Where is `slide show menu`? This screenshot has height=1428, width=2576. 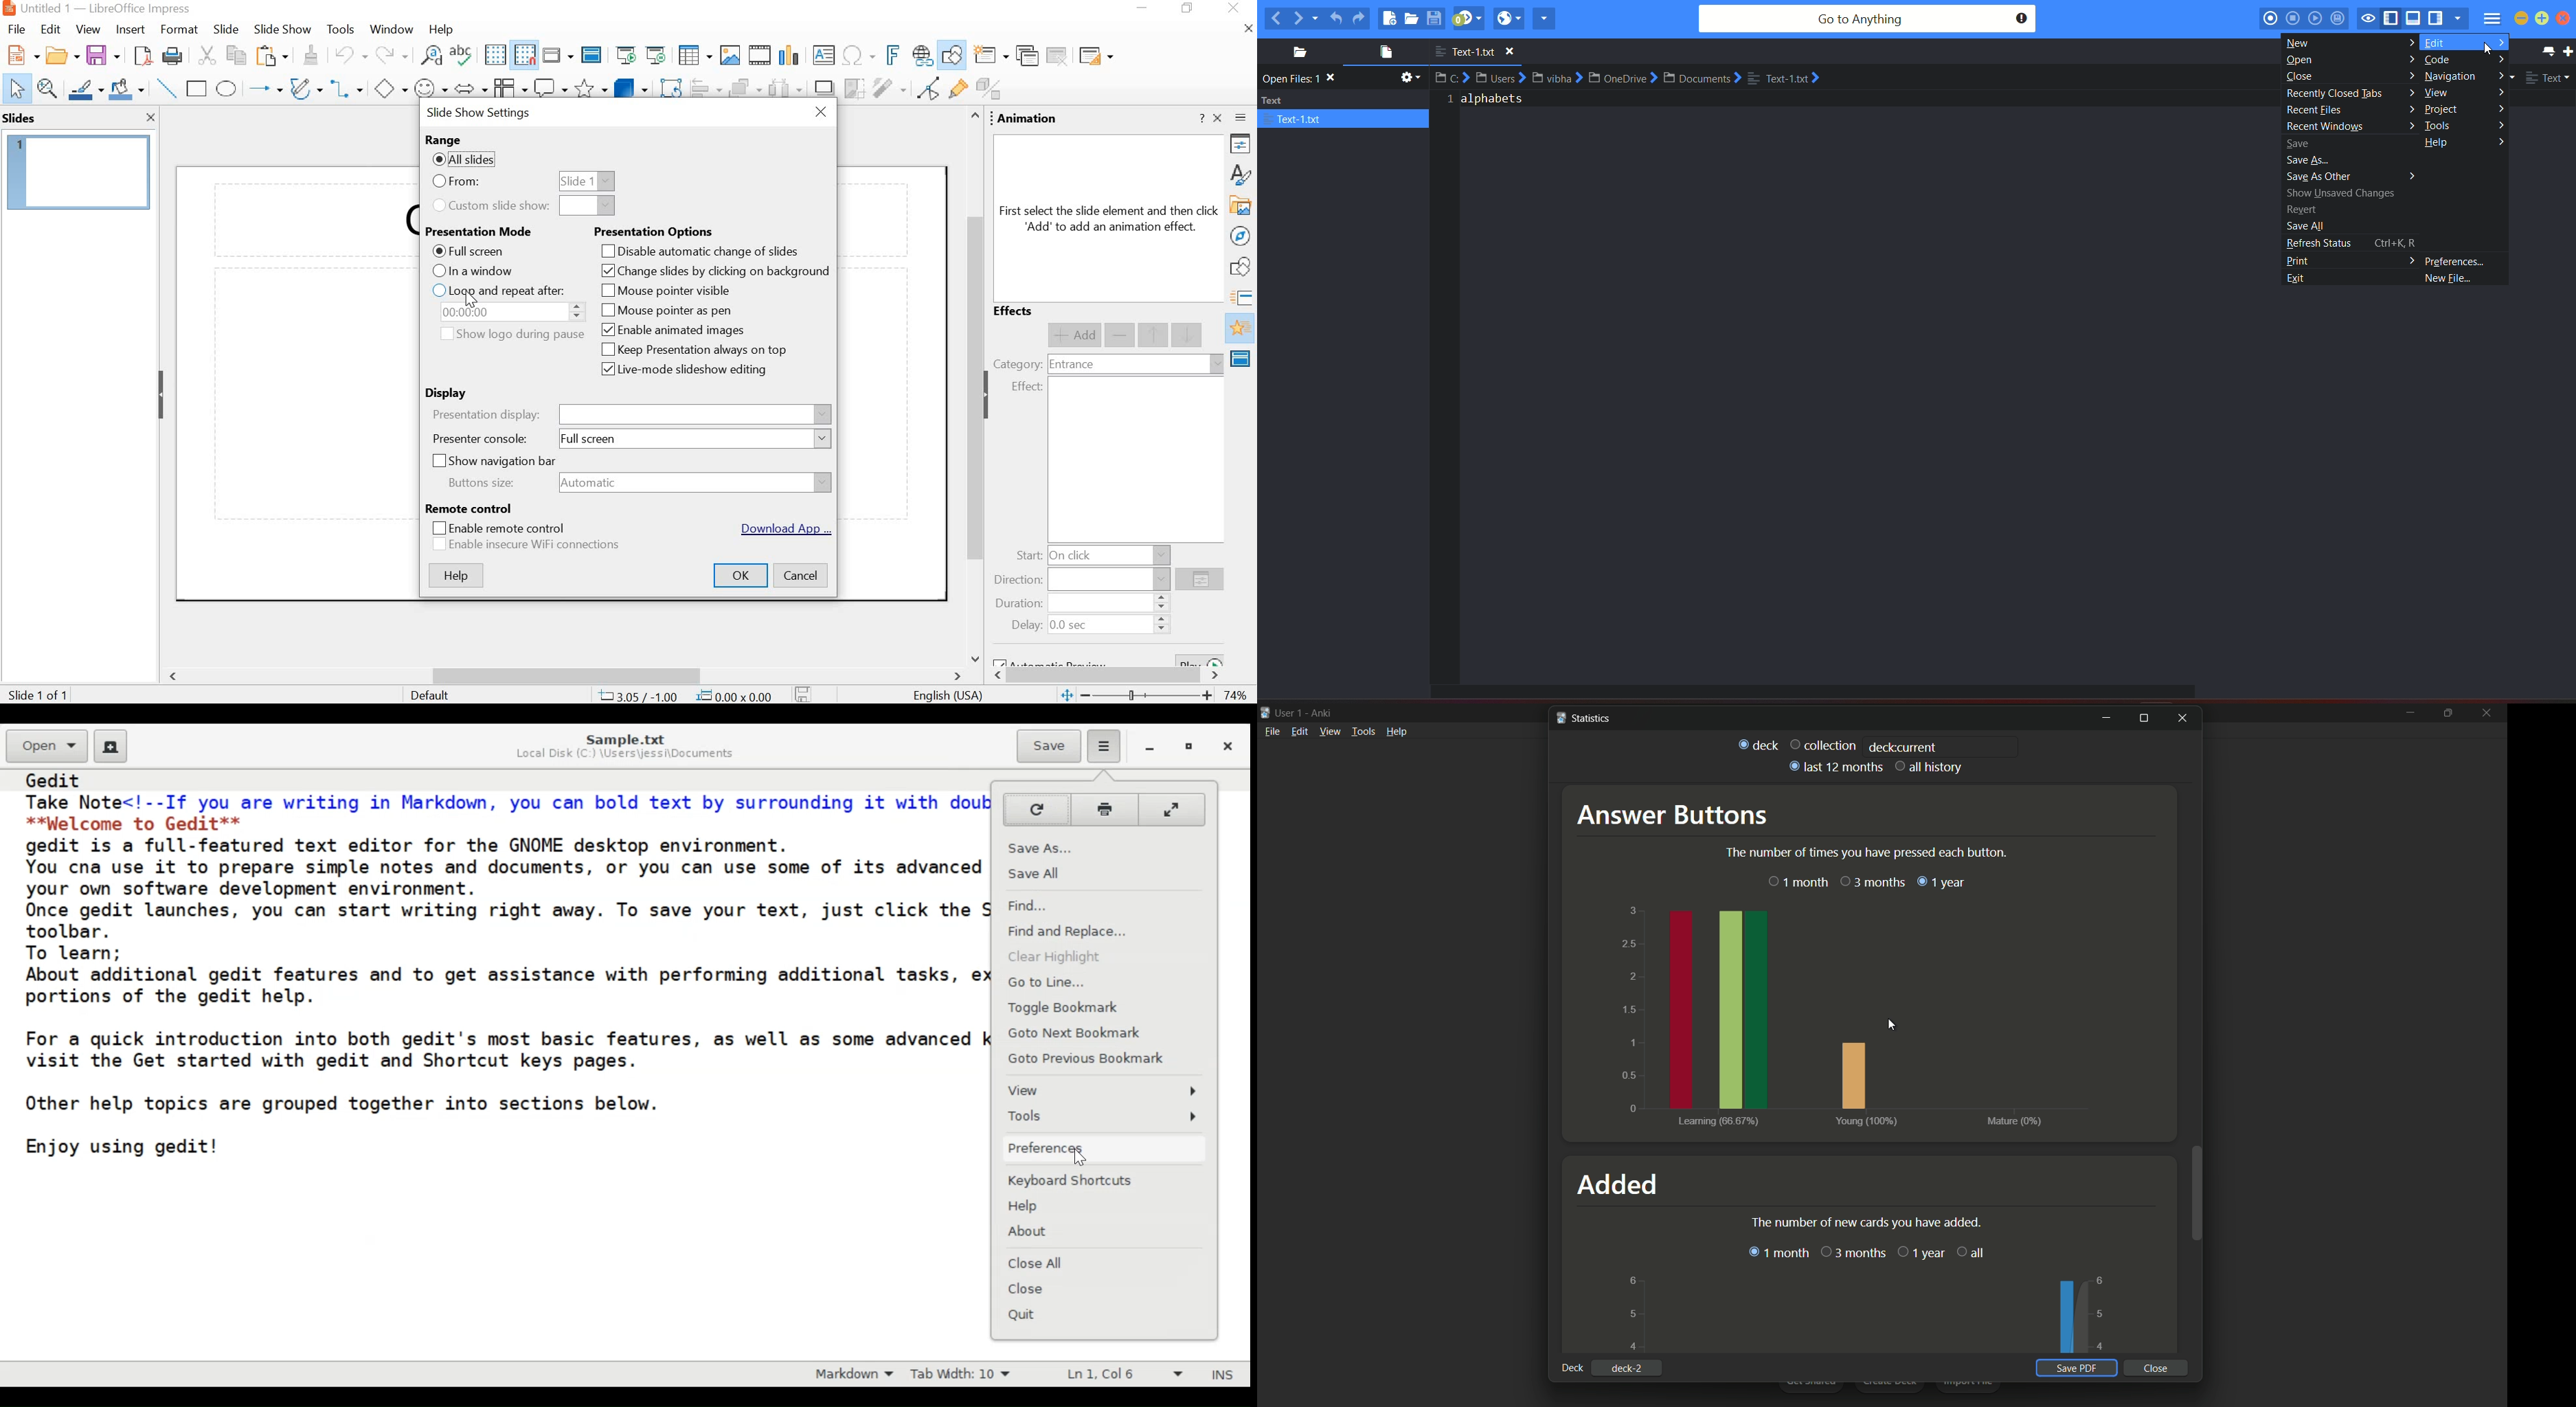 slide show menu is located at coordinates (280, 29).